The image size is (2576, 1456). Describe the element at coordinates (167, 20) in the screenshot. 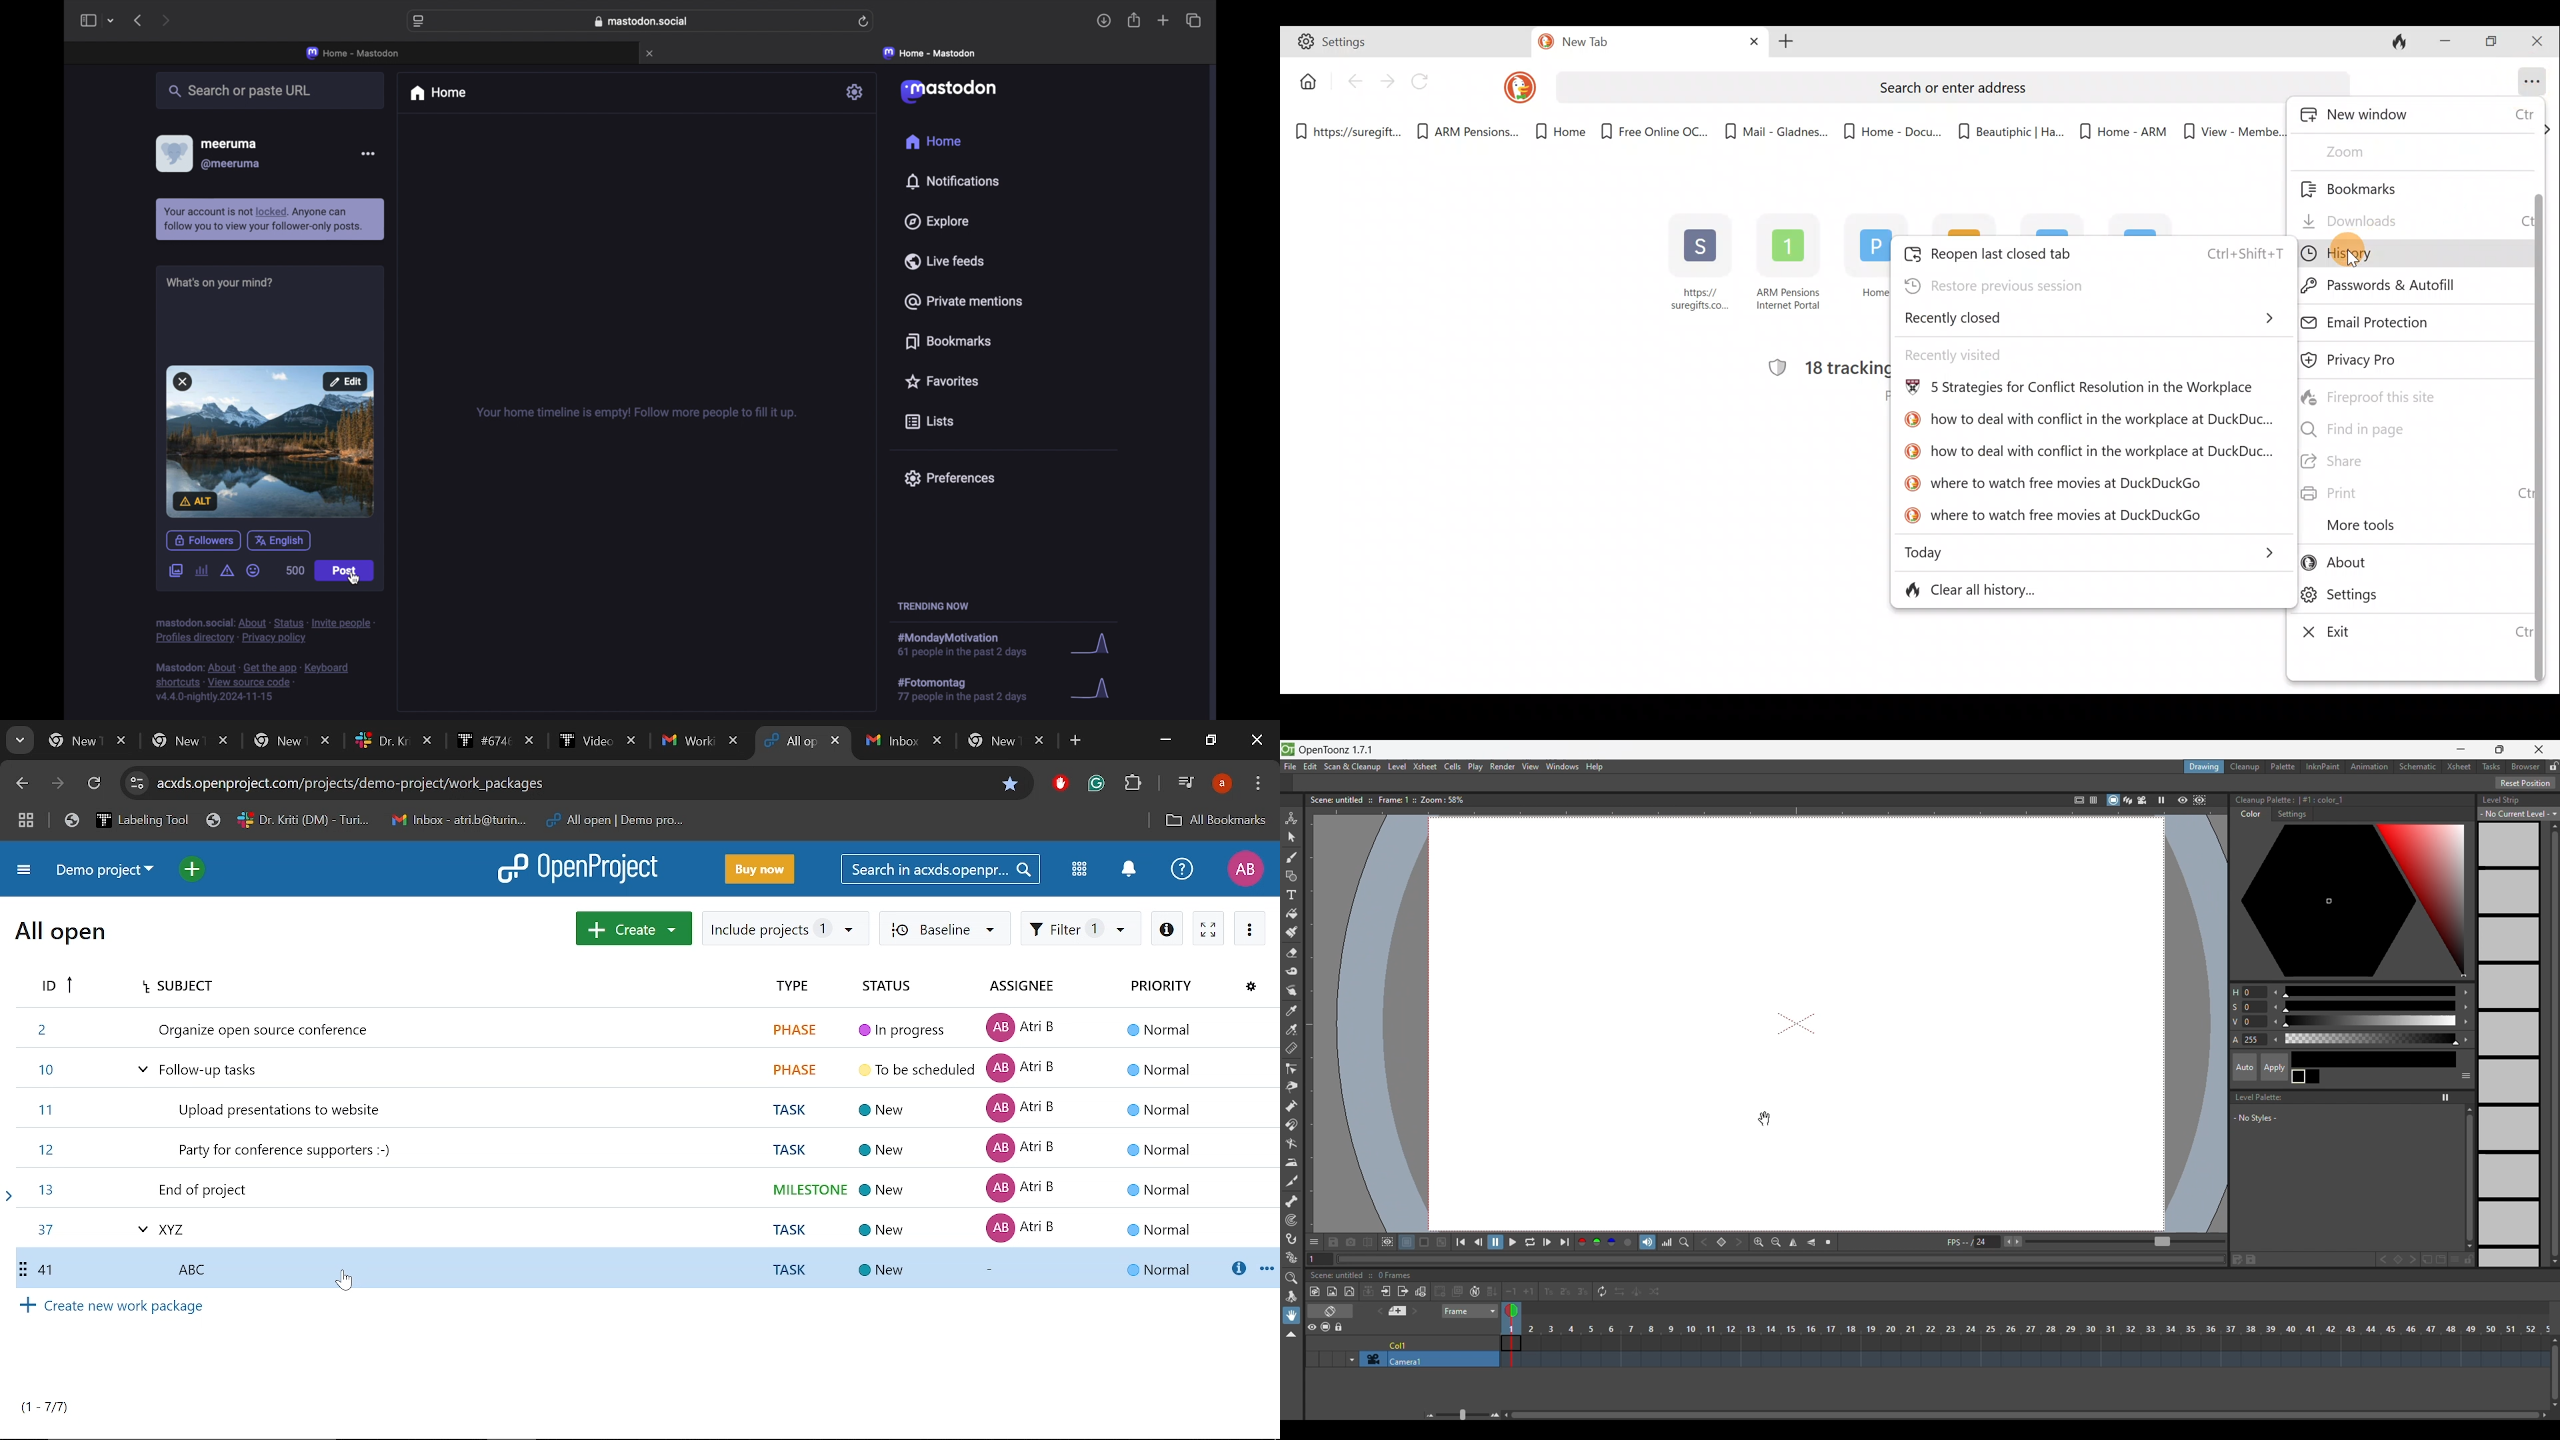

I see `next` at that location.